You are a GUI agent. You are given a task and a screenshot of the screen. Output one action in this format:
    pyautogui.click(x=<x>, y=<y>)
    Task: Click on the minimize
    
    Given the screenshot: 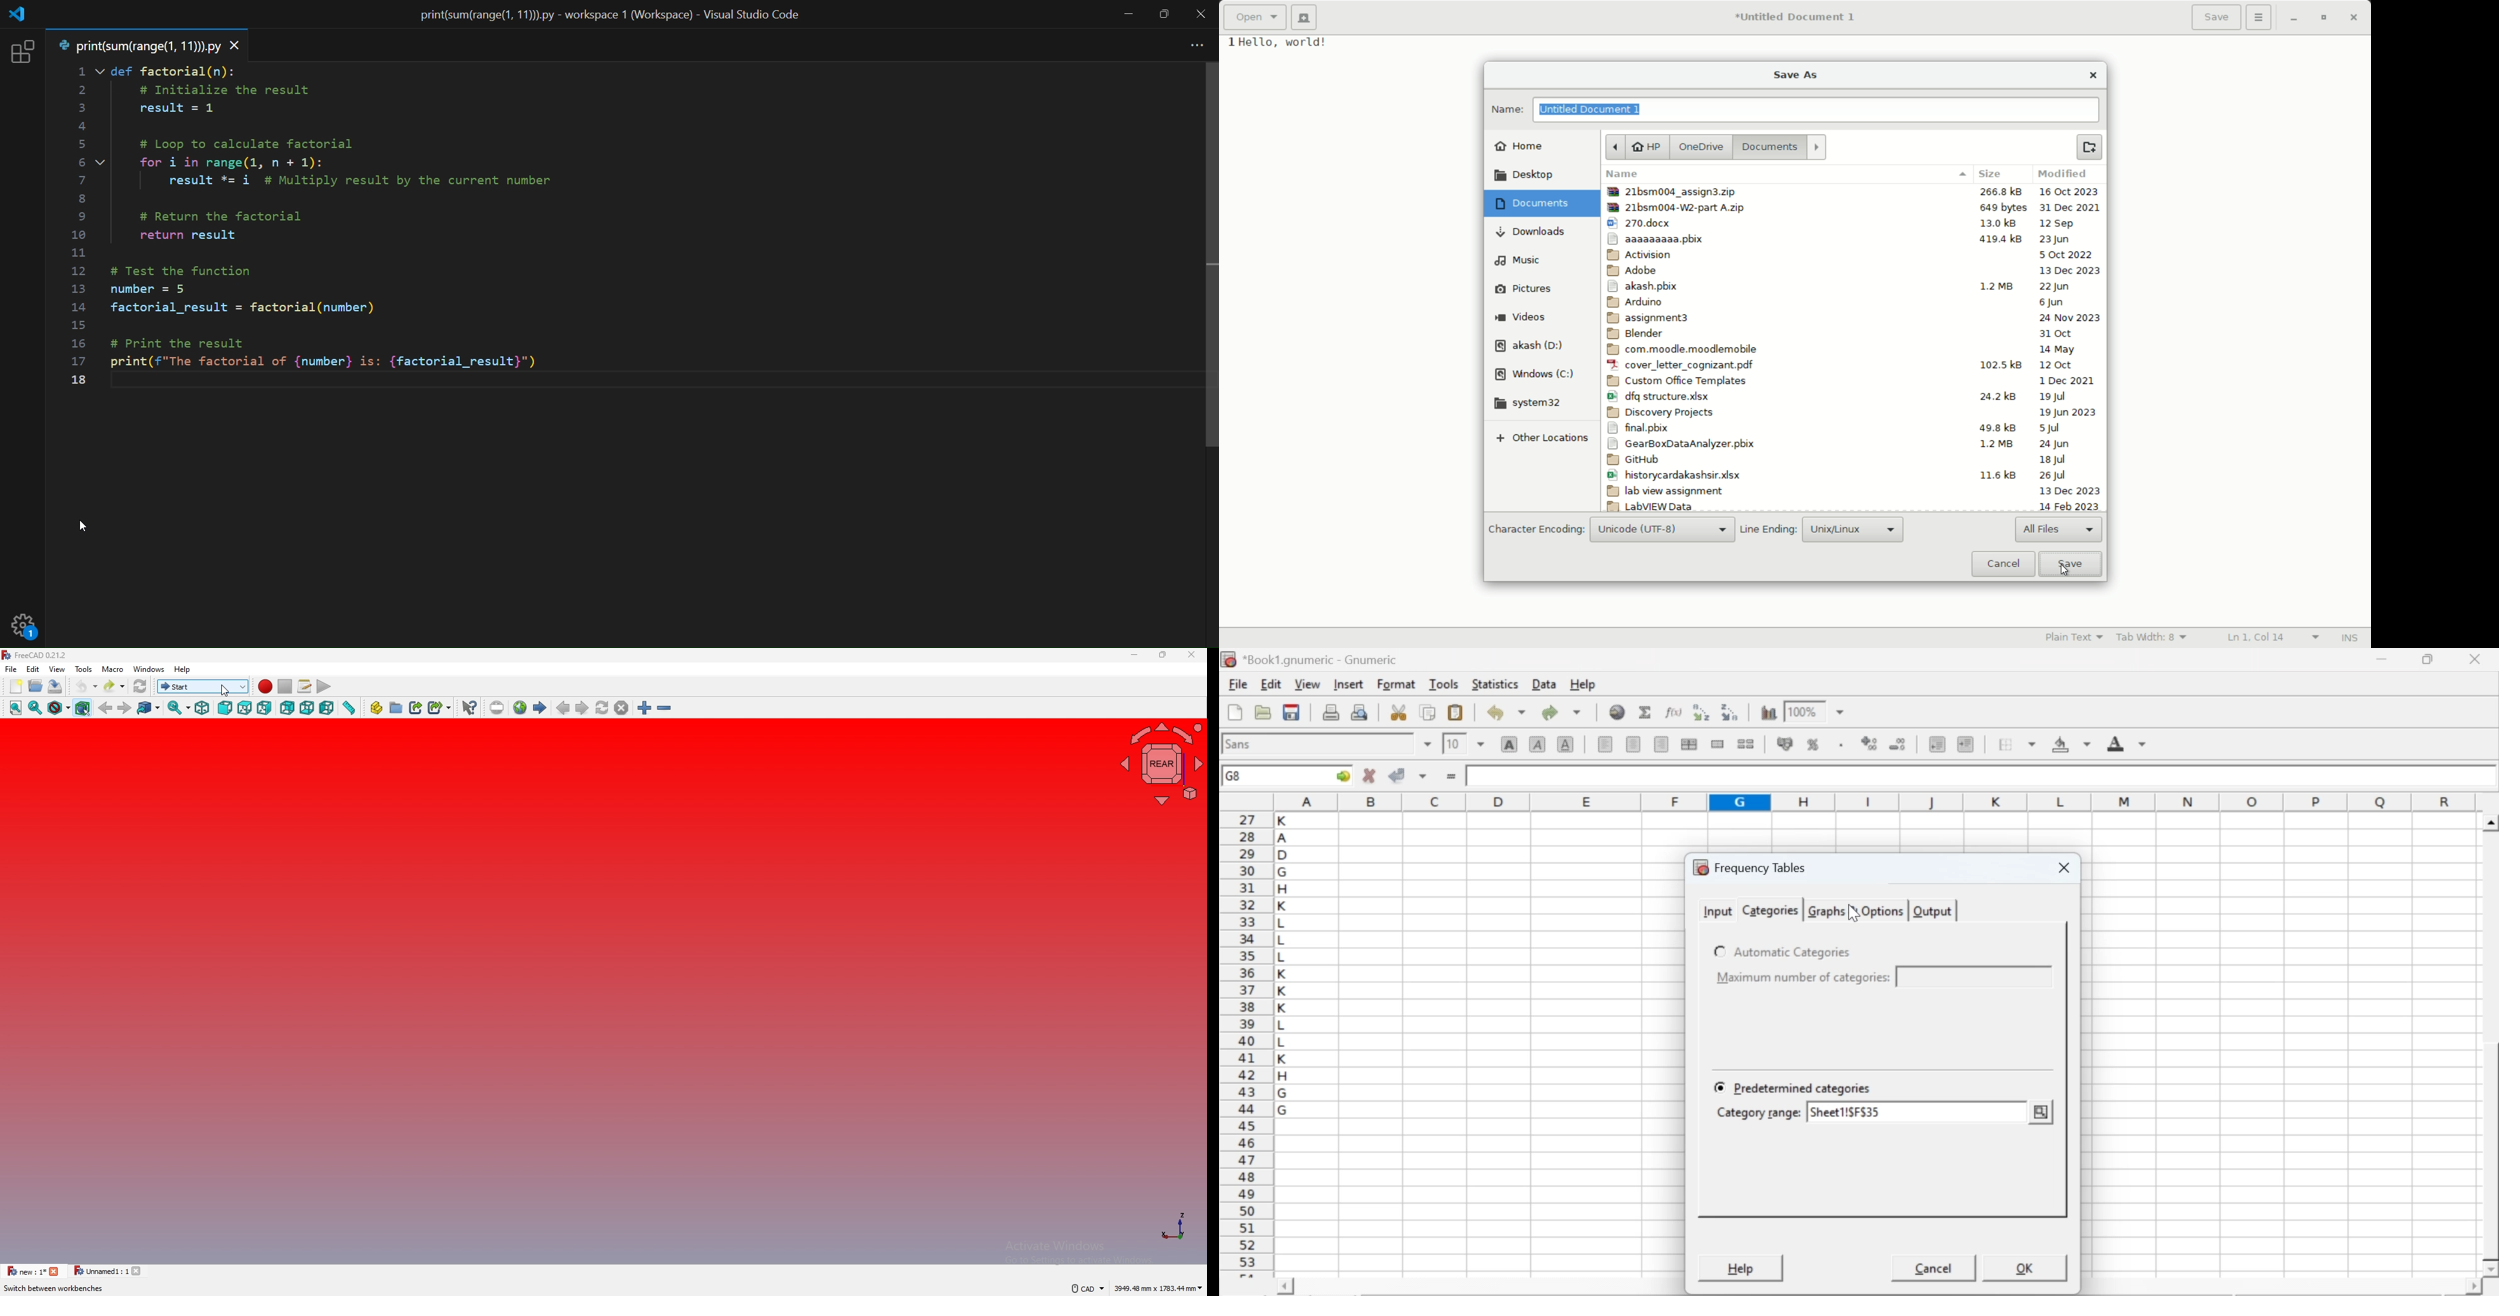 What is the action you would take?
    pyautogui.click(x=2294, y=19)
    